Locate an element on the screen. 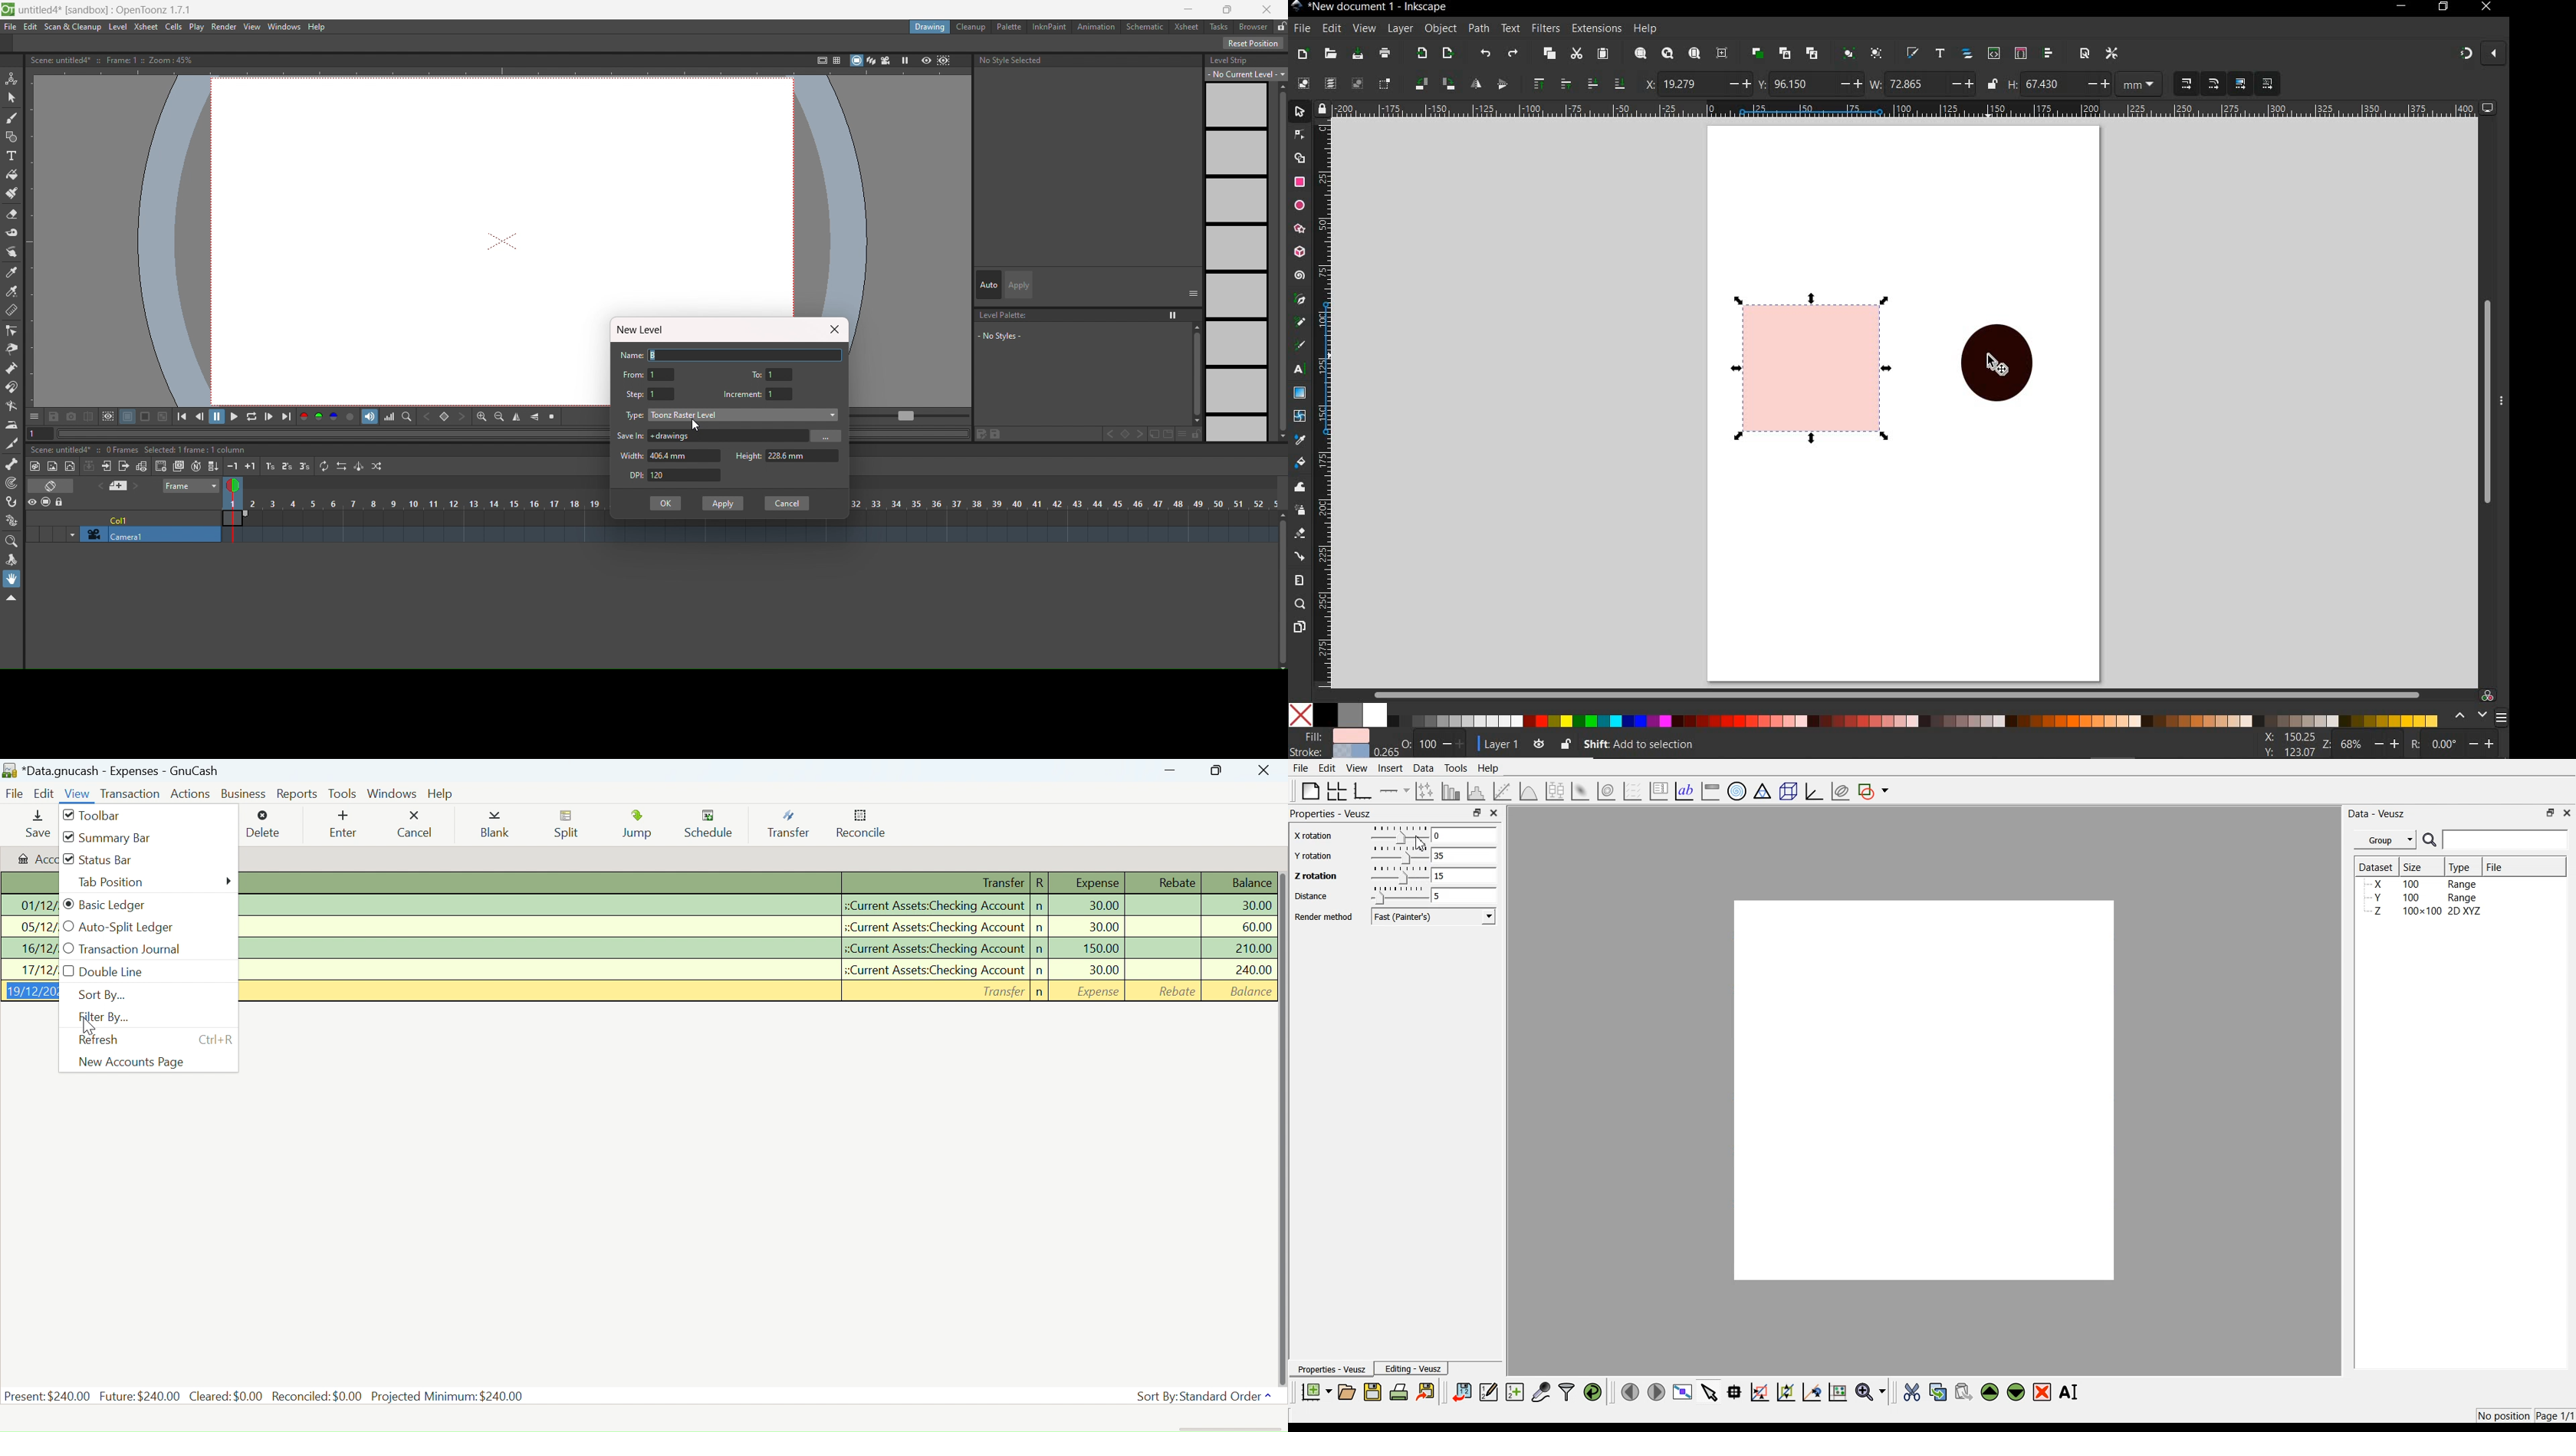 The image size is (2576, 1456). shape selected is located at coordinates (1817, 368).